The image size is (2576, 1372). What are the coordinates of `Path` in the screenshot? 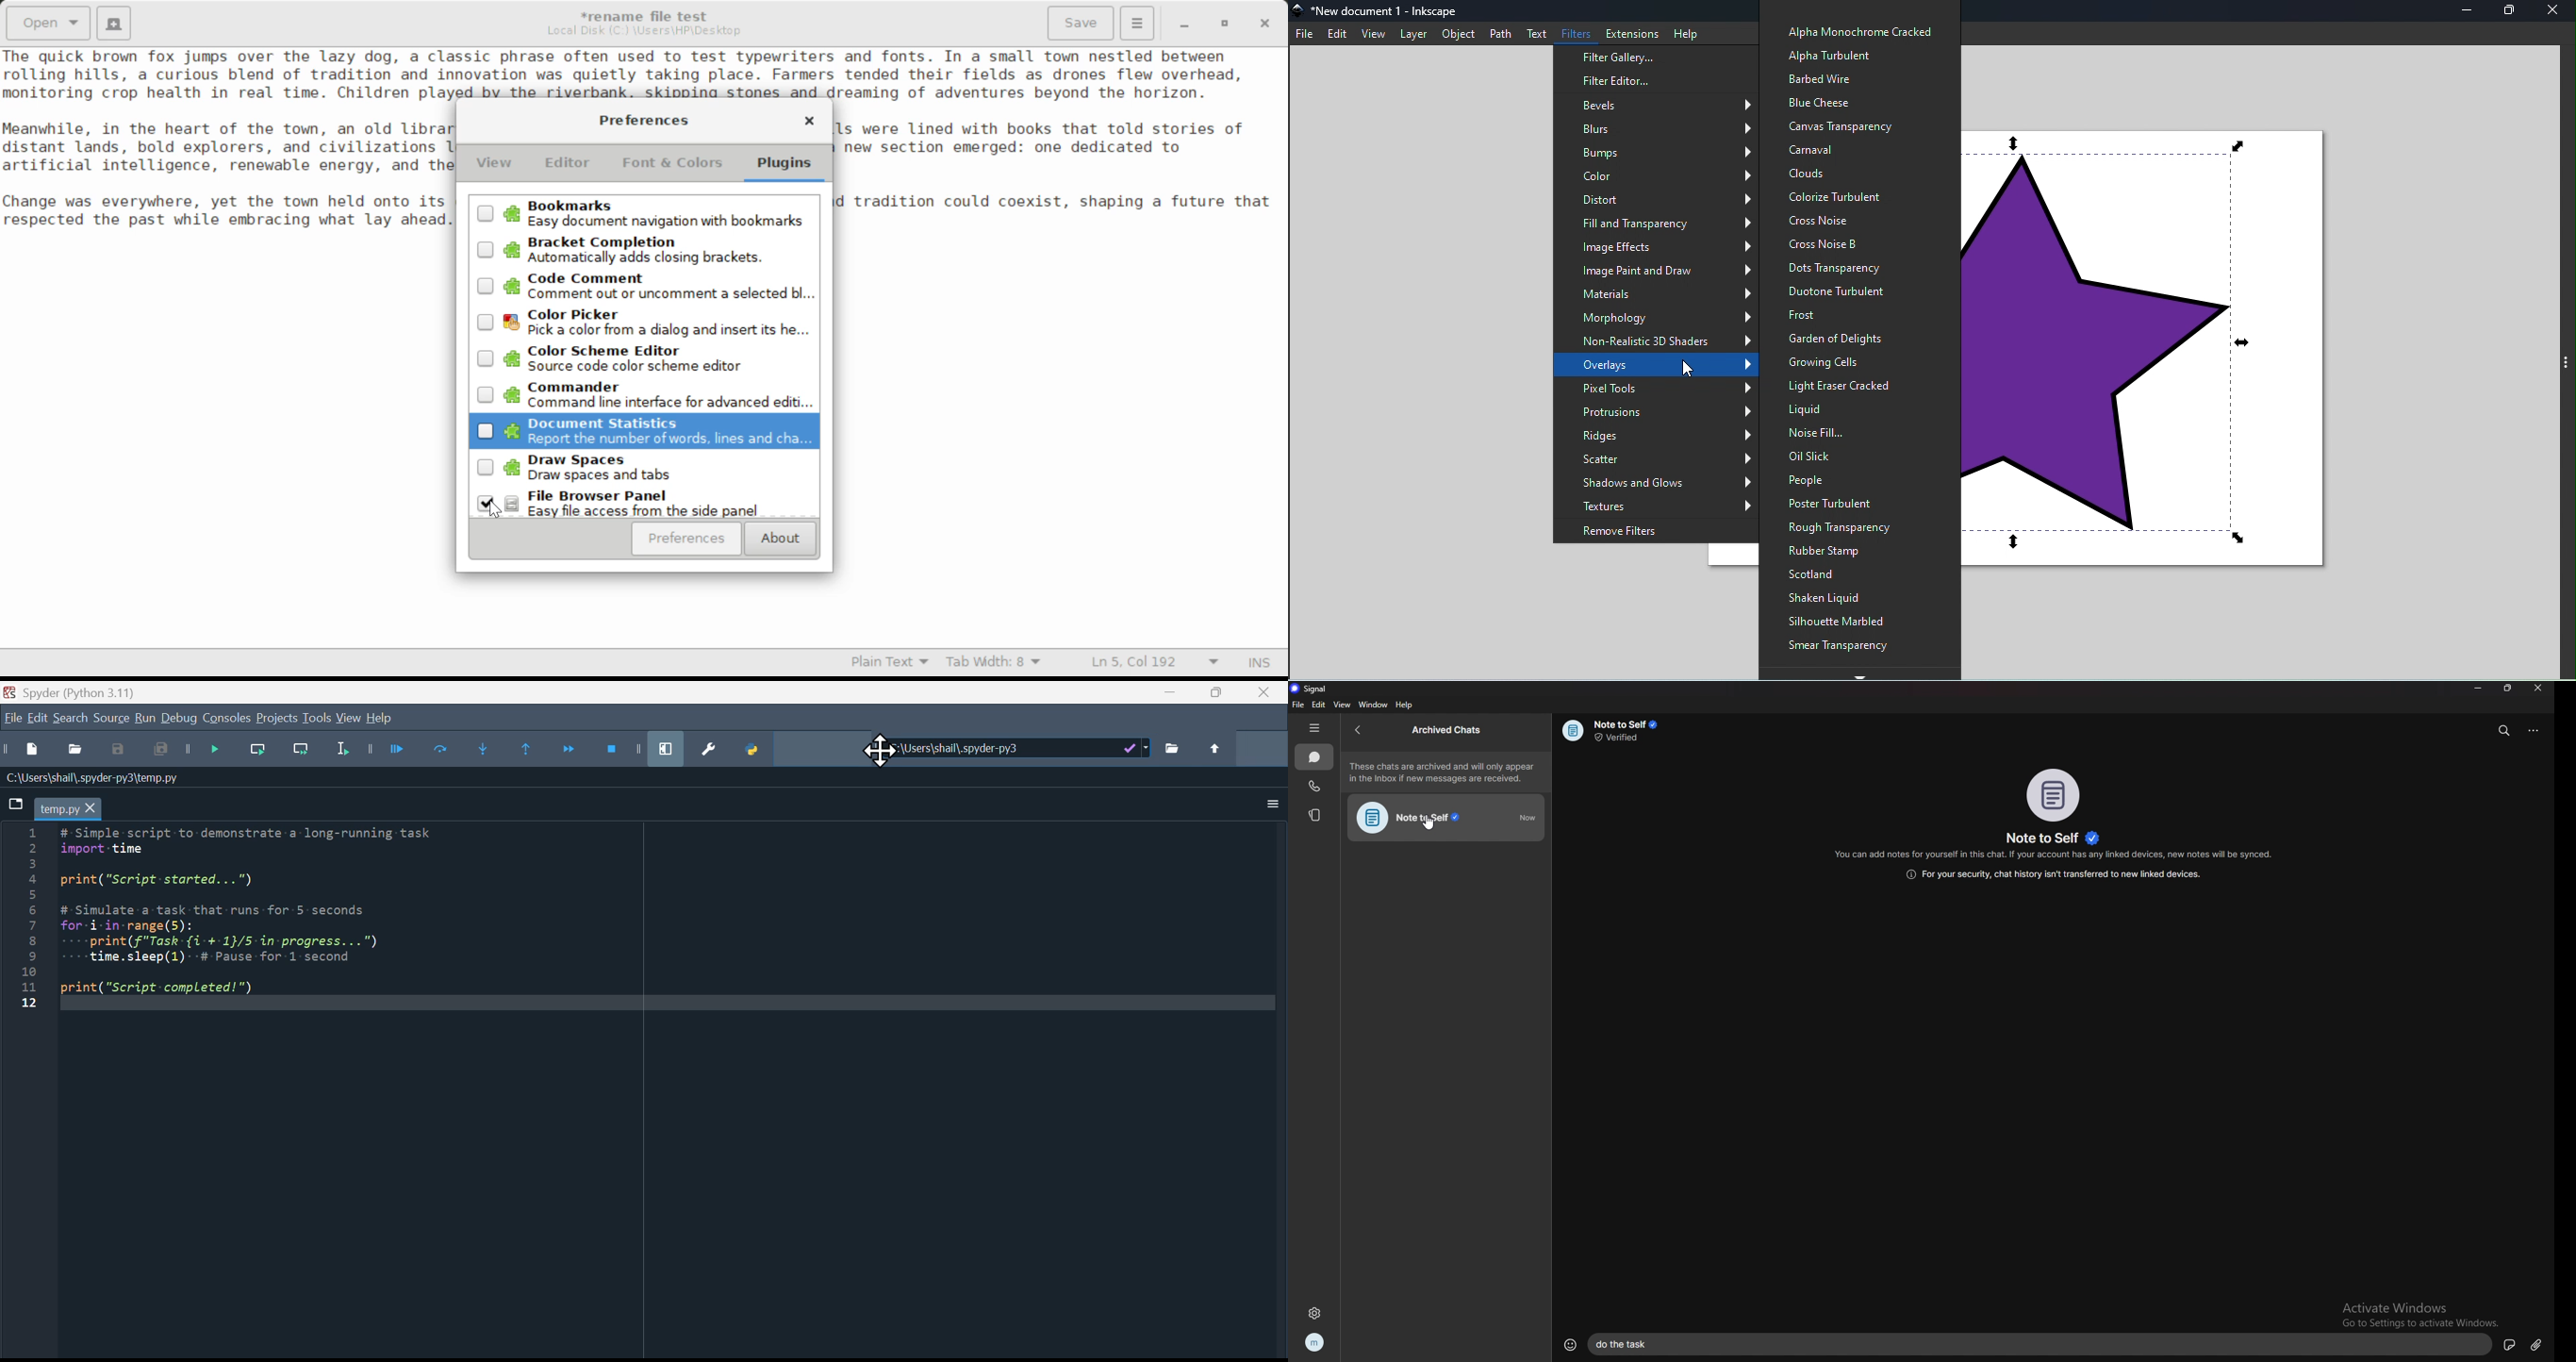 It's located at (1499, 34).